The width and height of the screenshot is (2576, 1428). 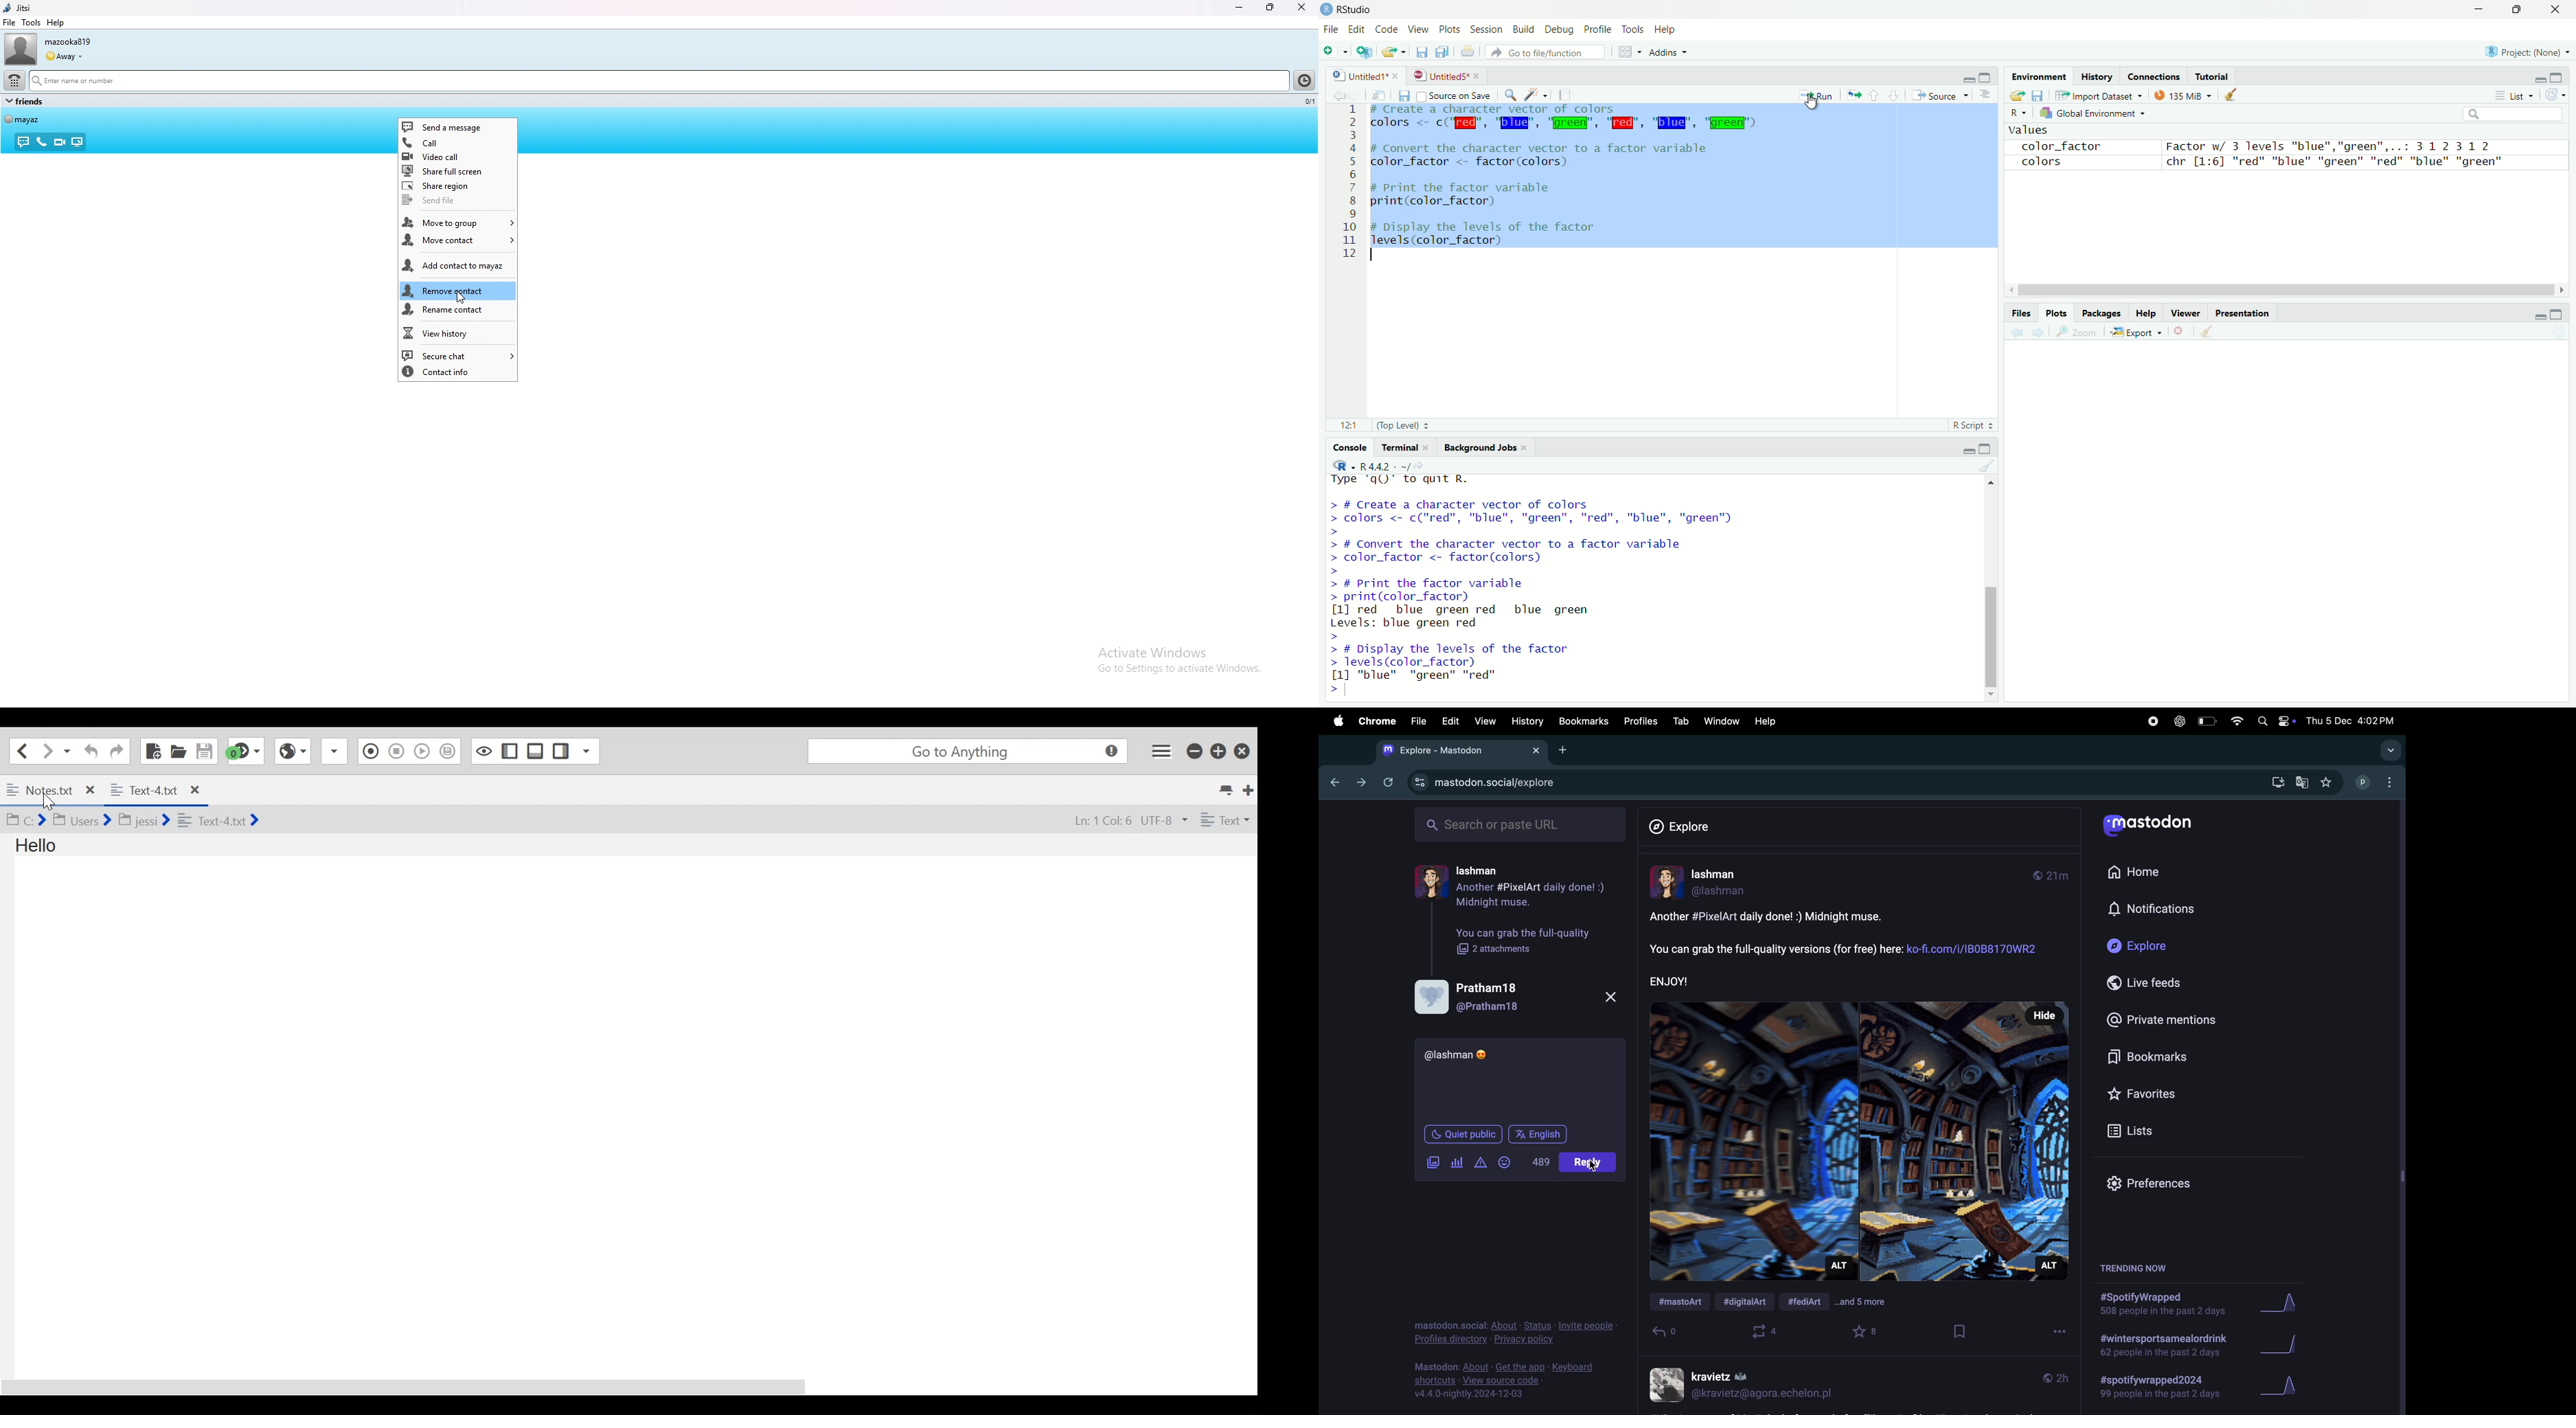 I want to click on user profile, so click(x=1744, y=1385).